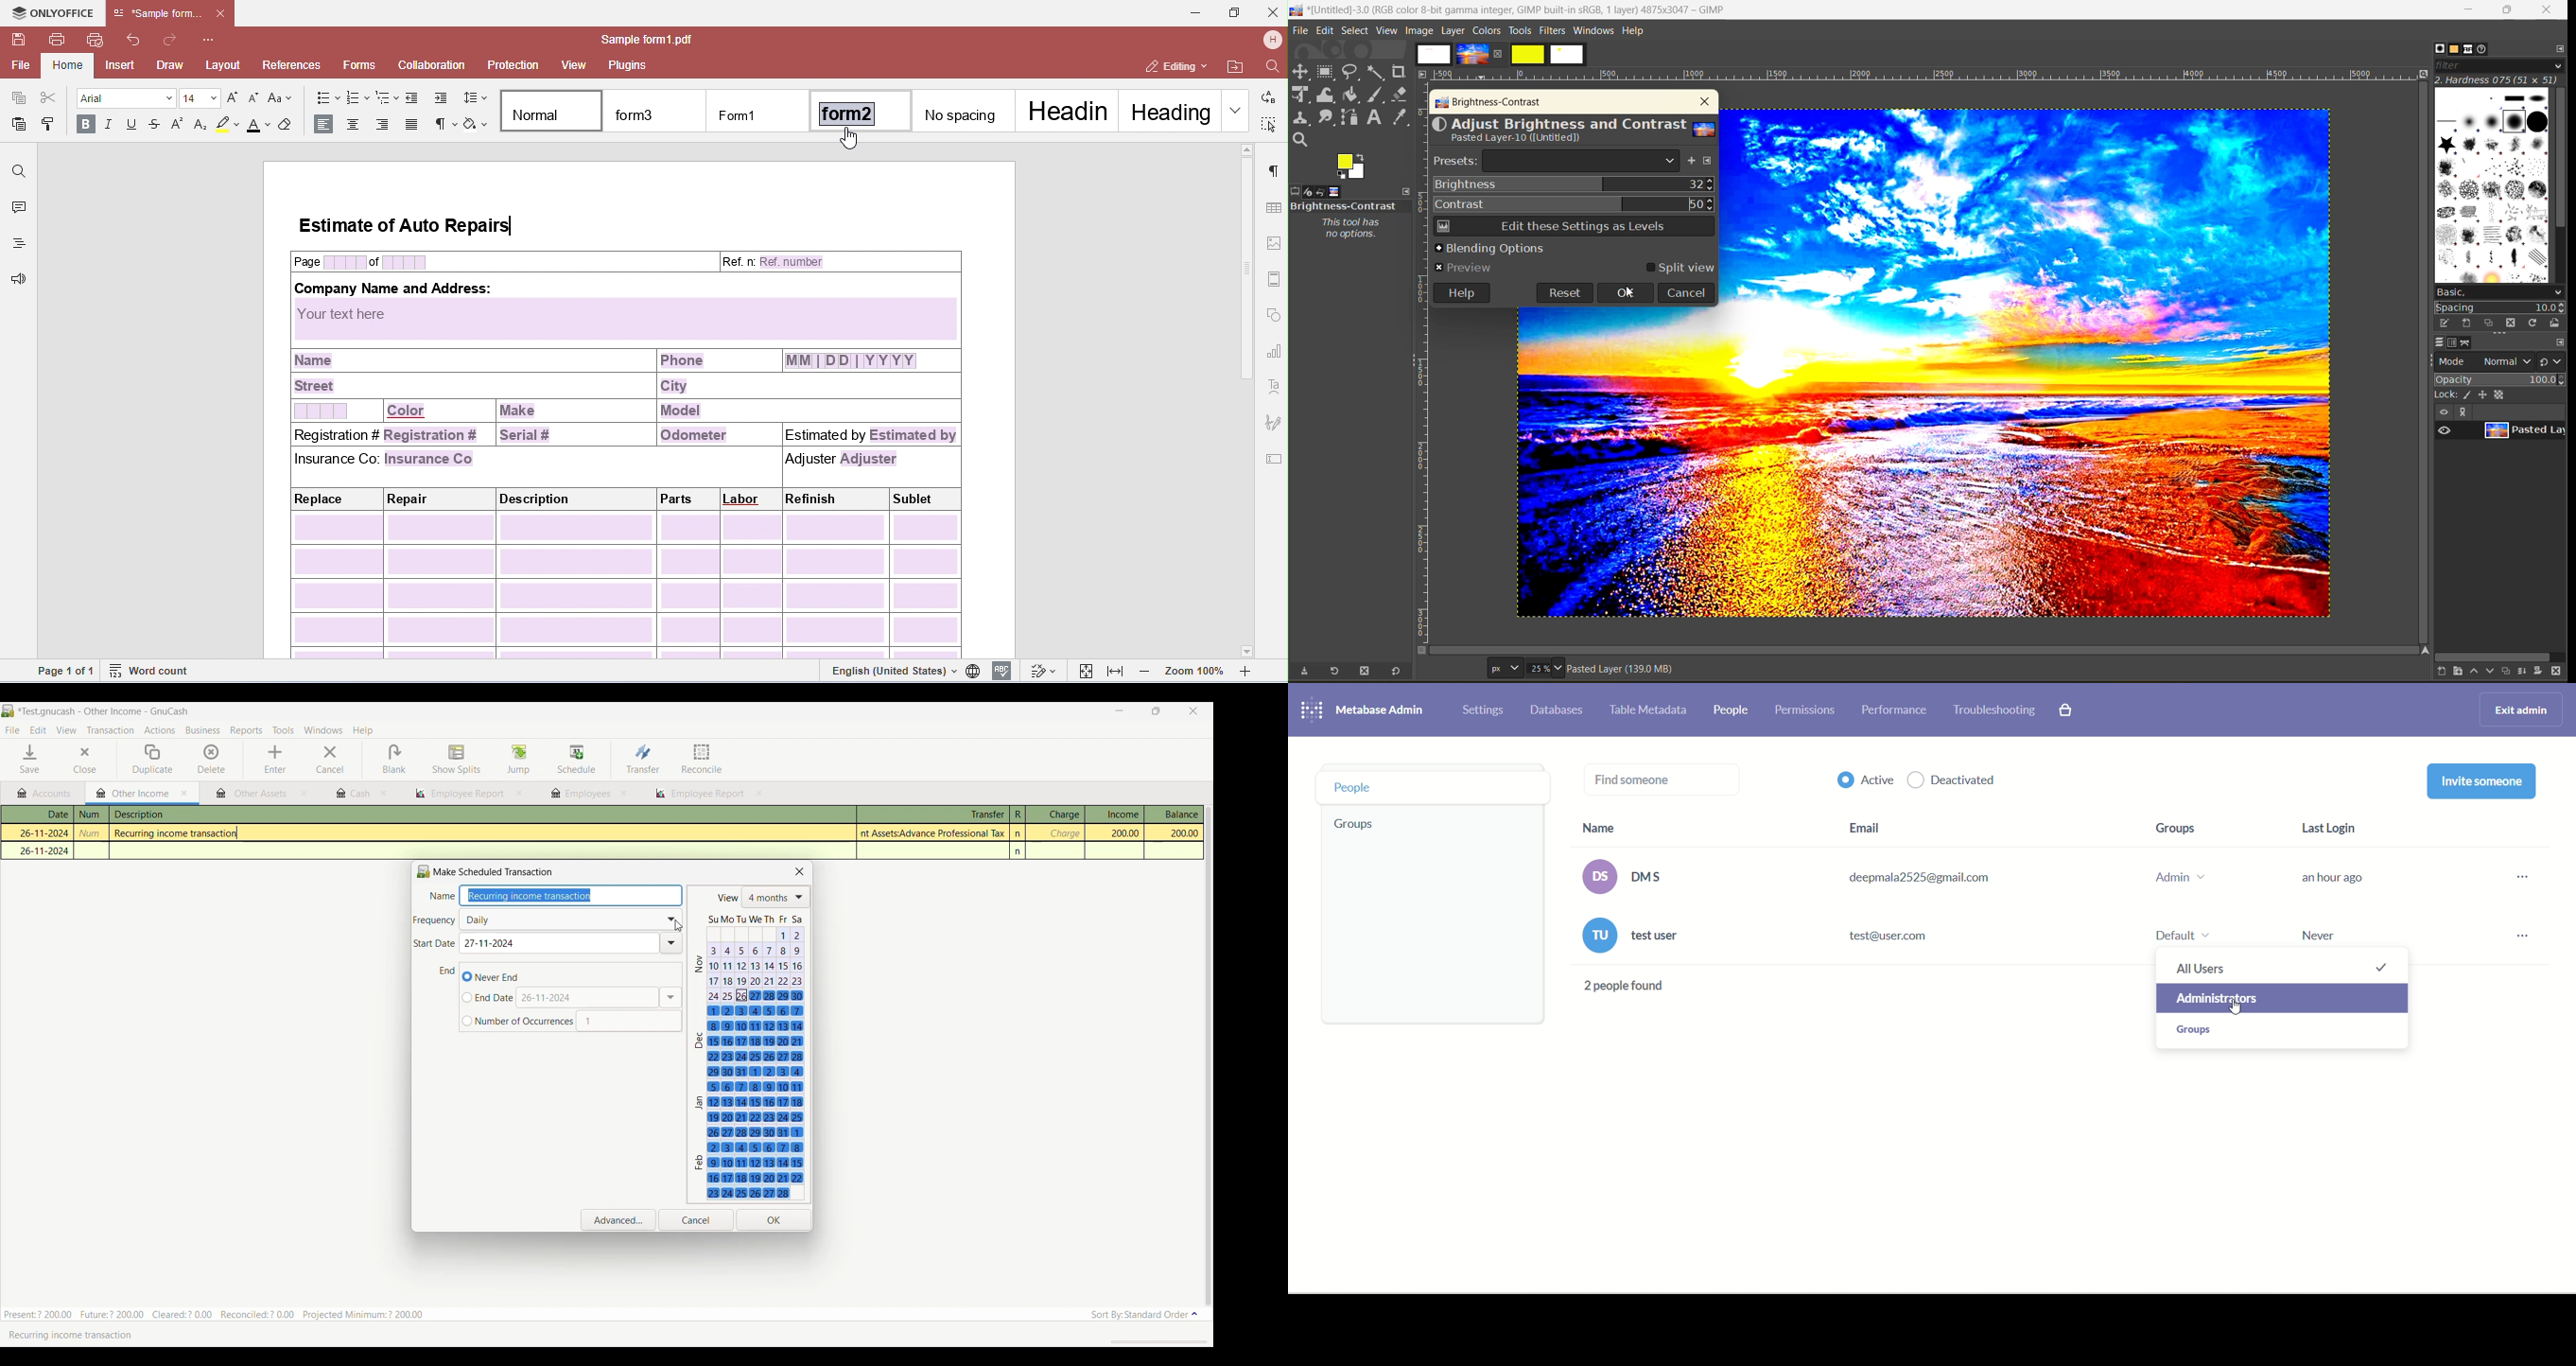  What do you see at coordinates (2522, 708) in the screenshot?
I see `exit admin` at bounding box center [2522, 708].